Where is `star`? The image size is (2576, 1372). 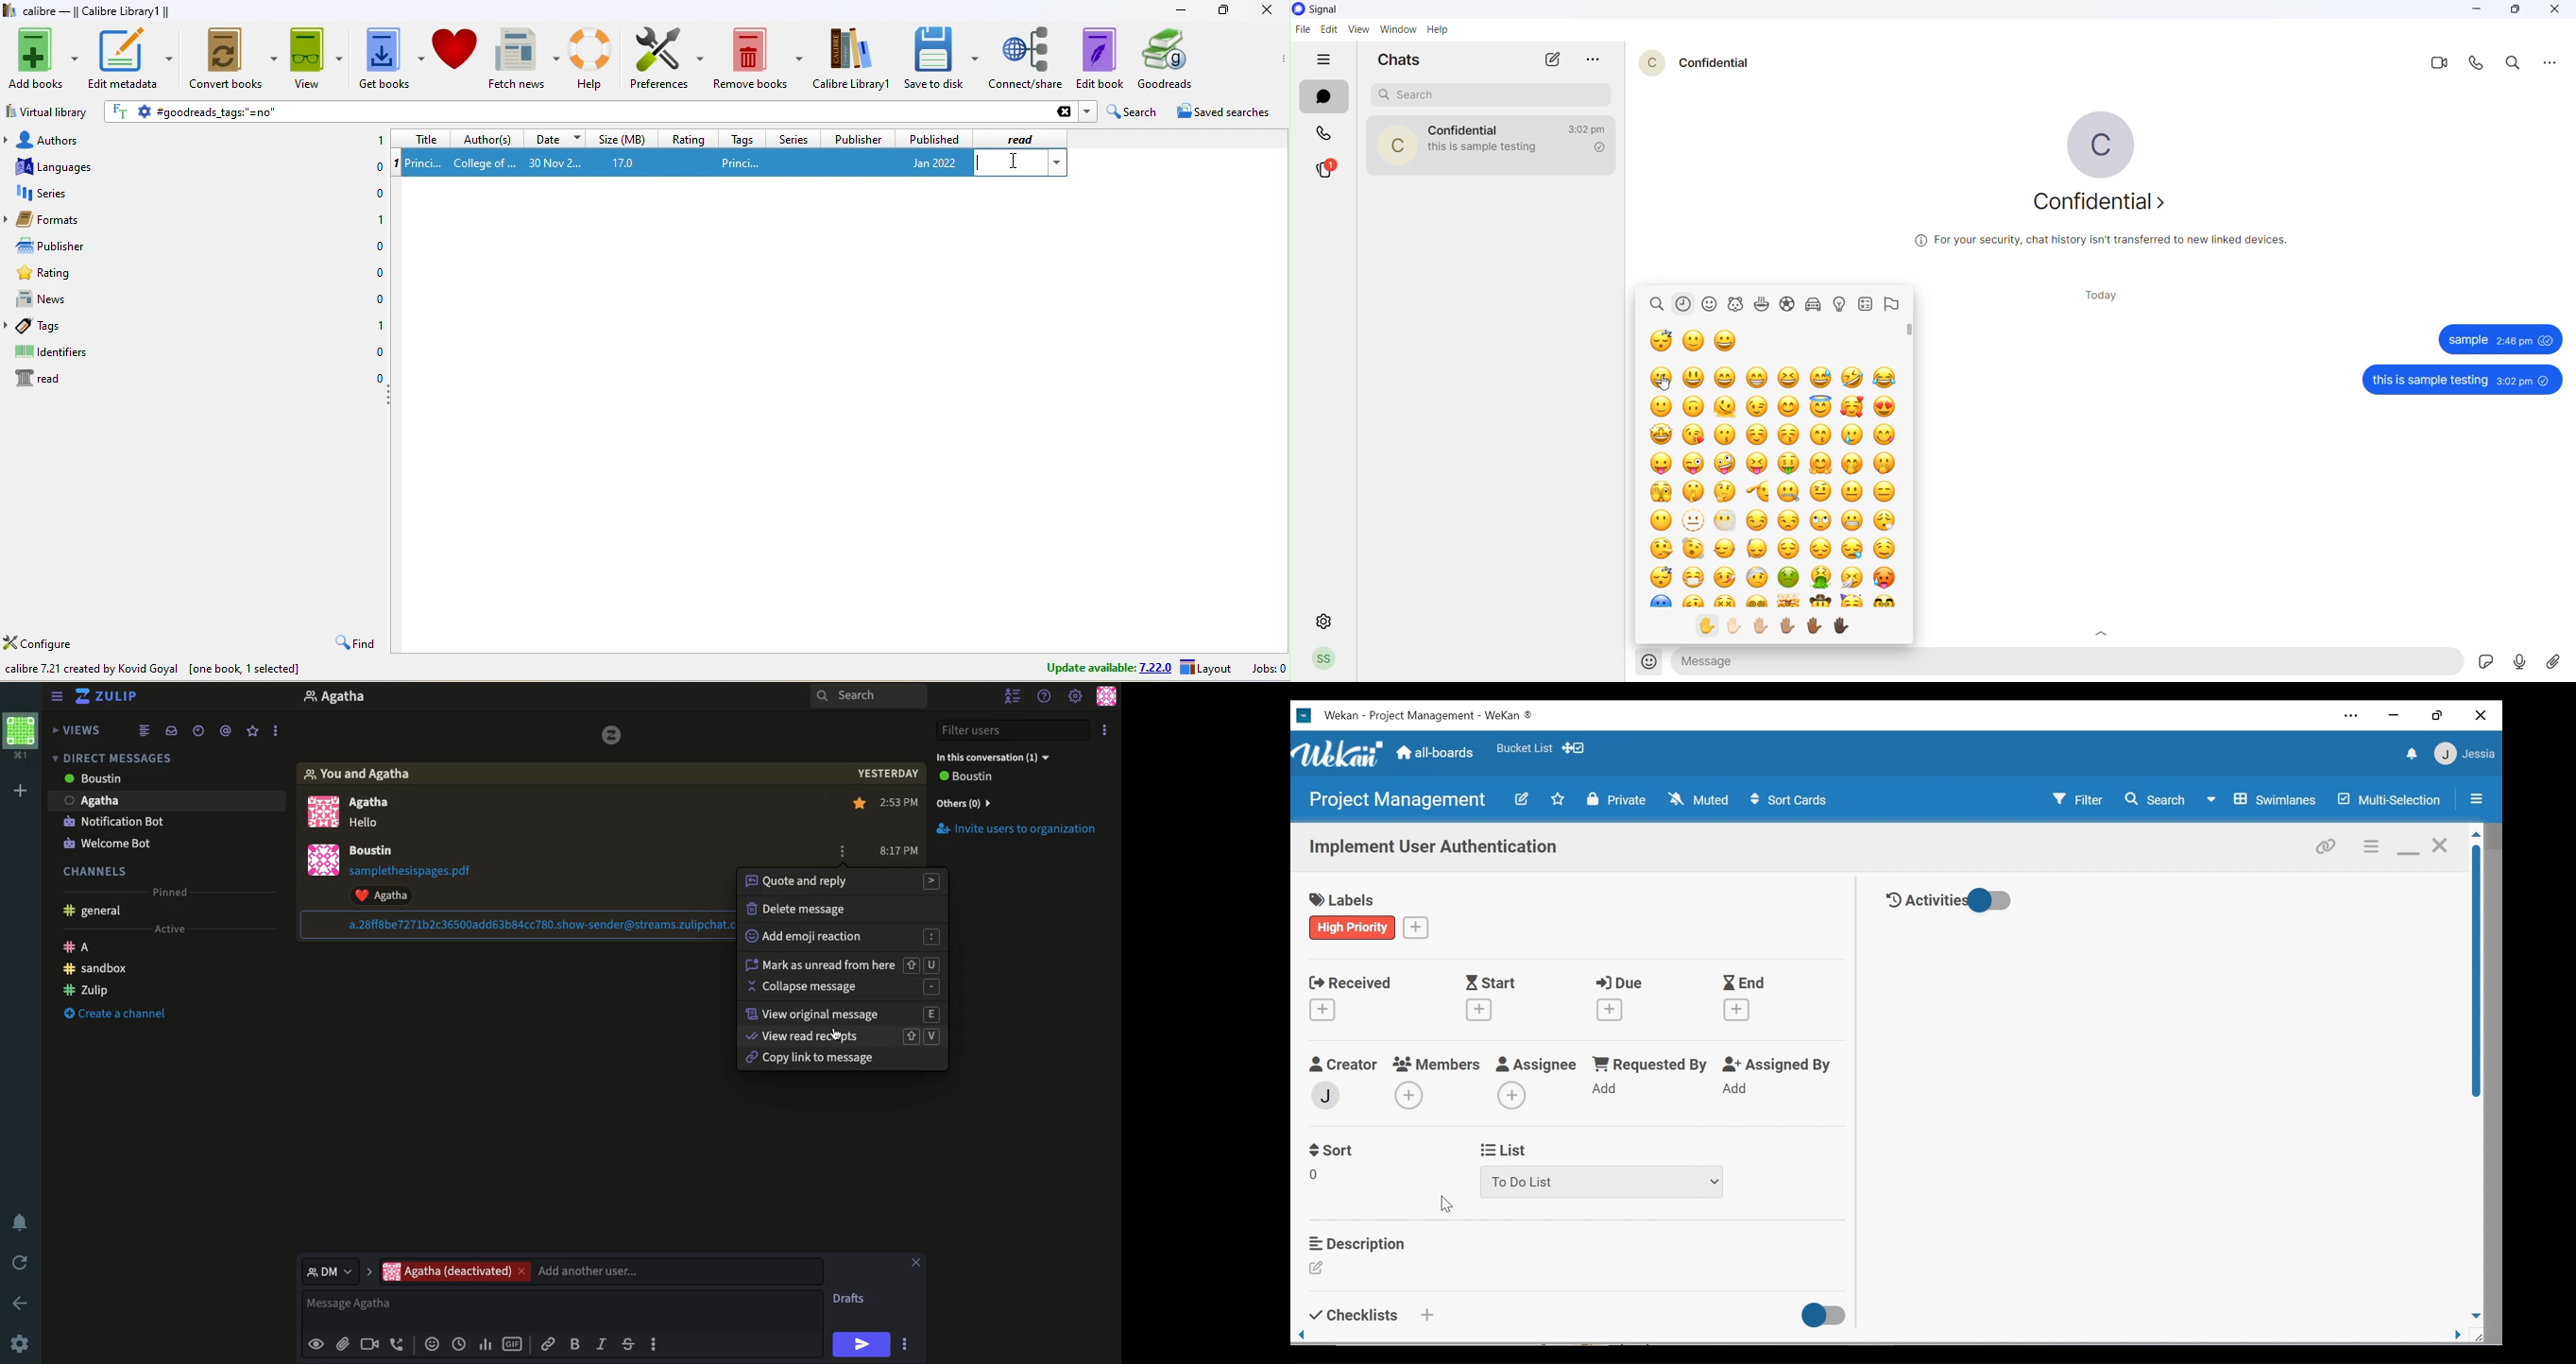 star is located at coordinates (861, 805).